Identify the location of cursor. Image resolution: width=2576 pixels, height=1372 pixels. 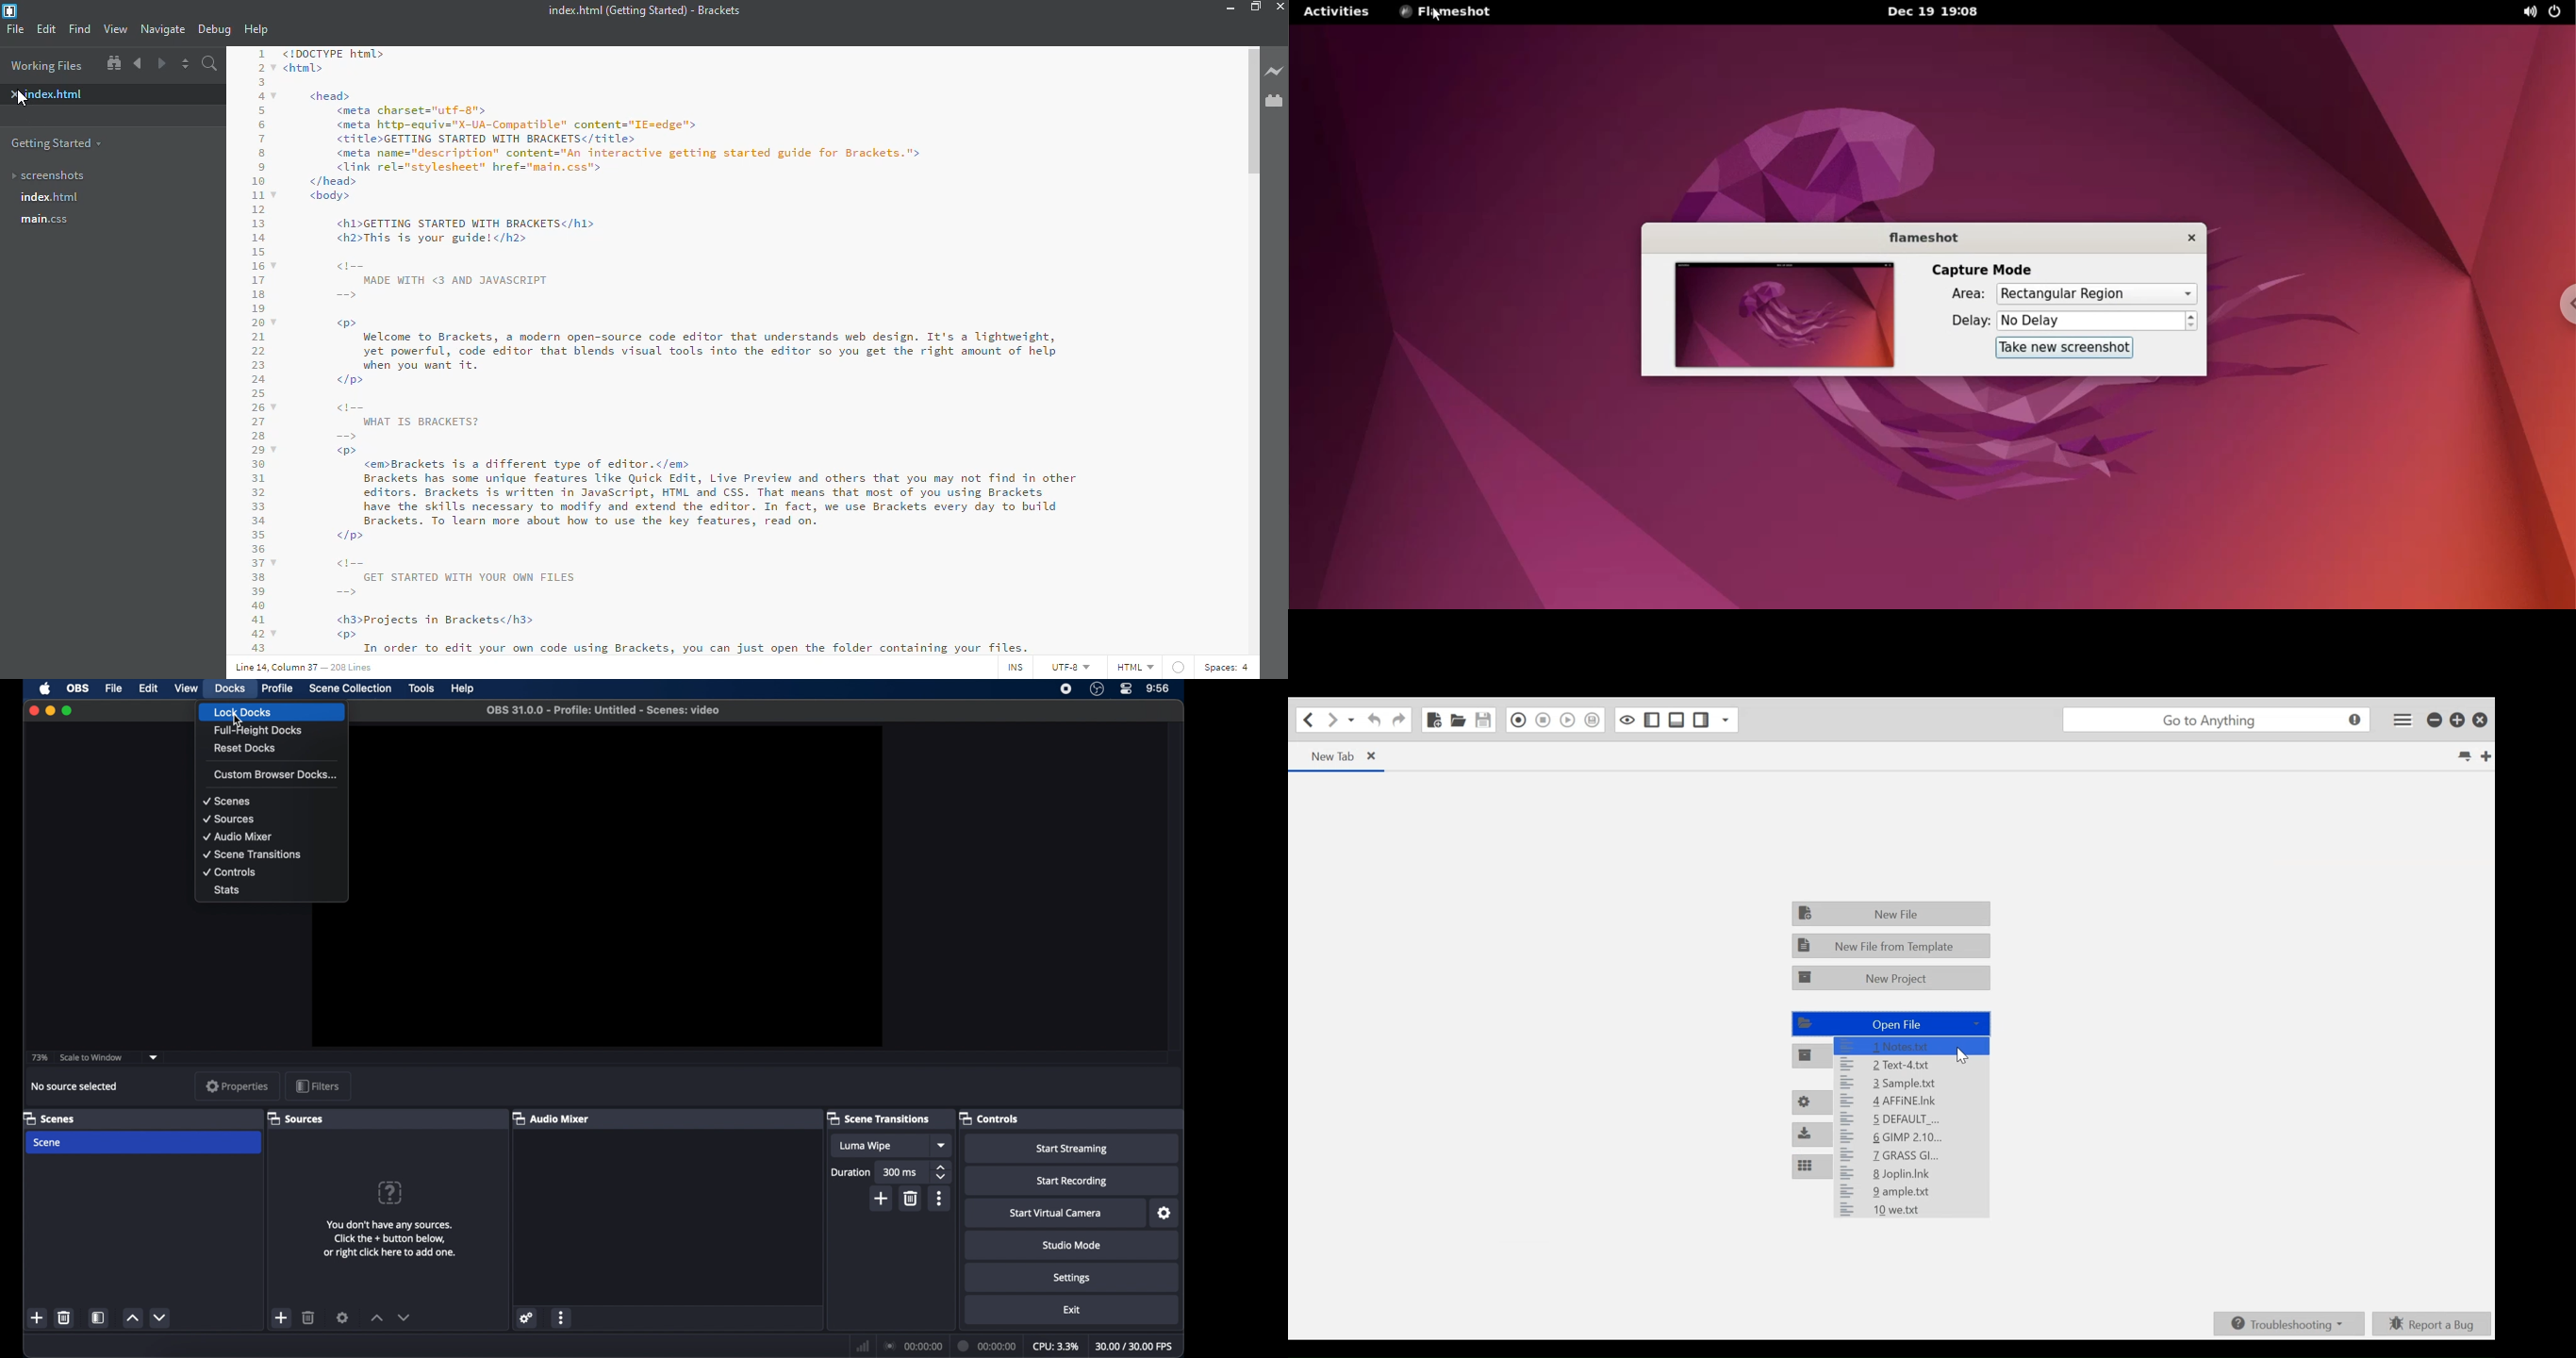
(237, 719).